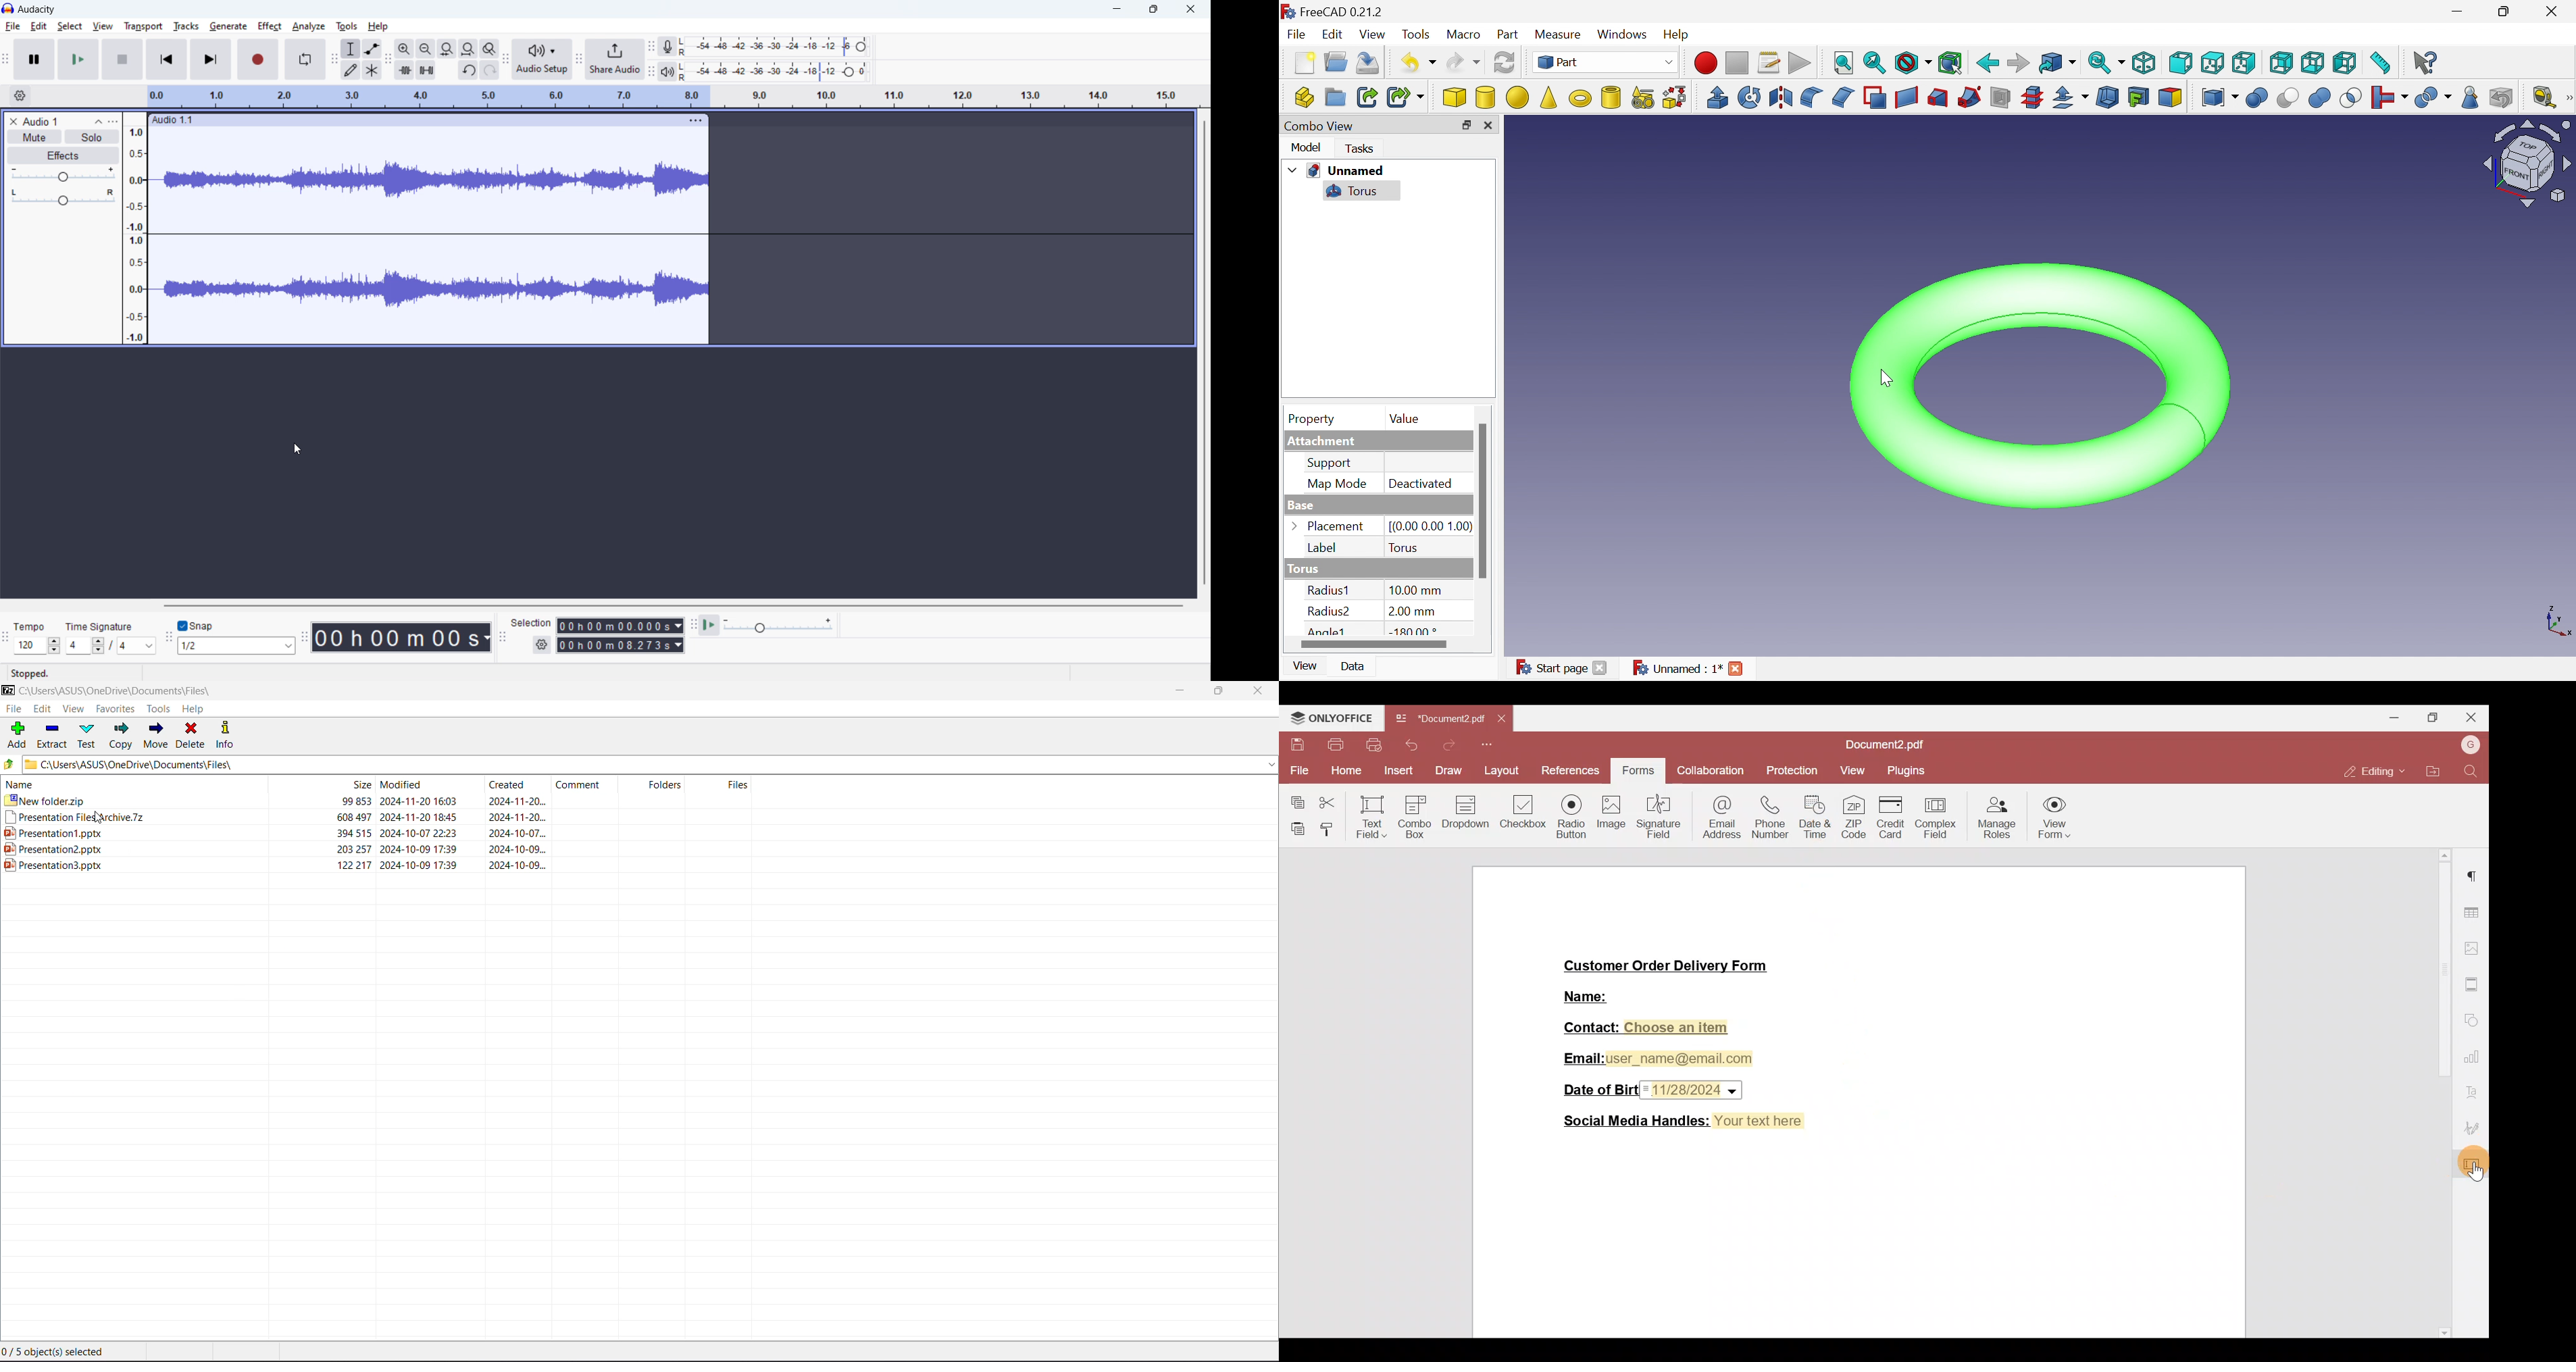 The height and width of the screenshot is (1372, 2576). What do you see at coordinates (1708, 63) in the screenshot?
I see `Macro recording` at bounding box center [1708, 63].